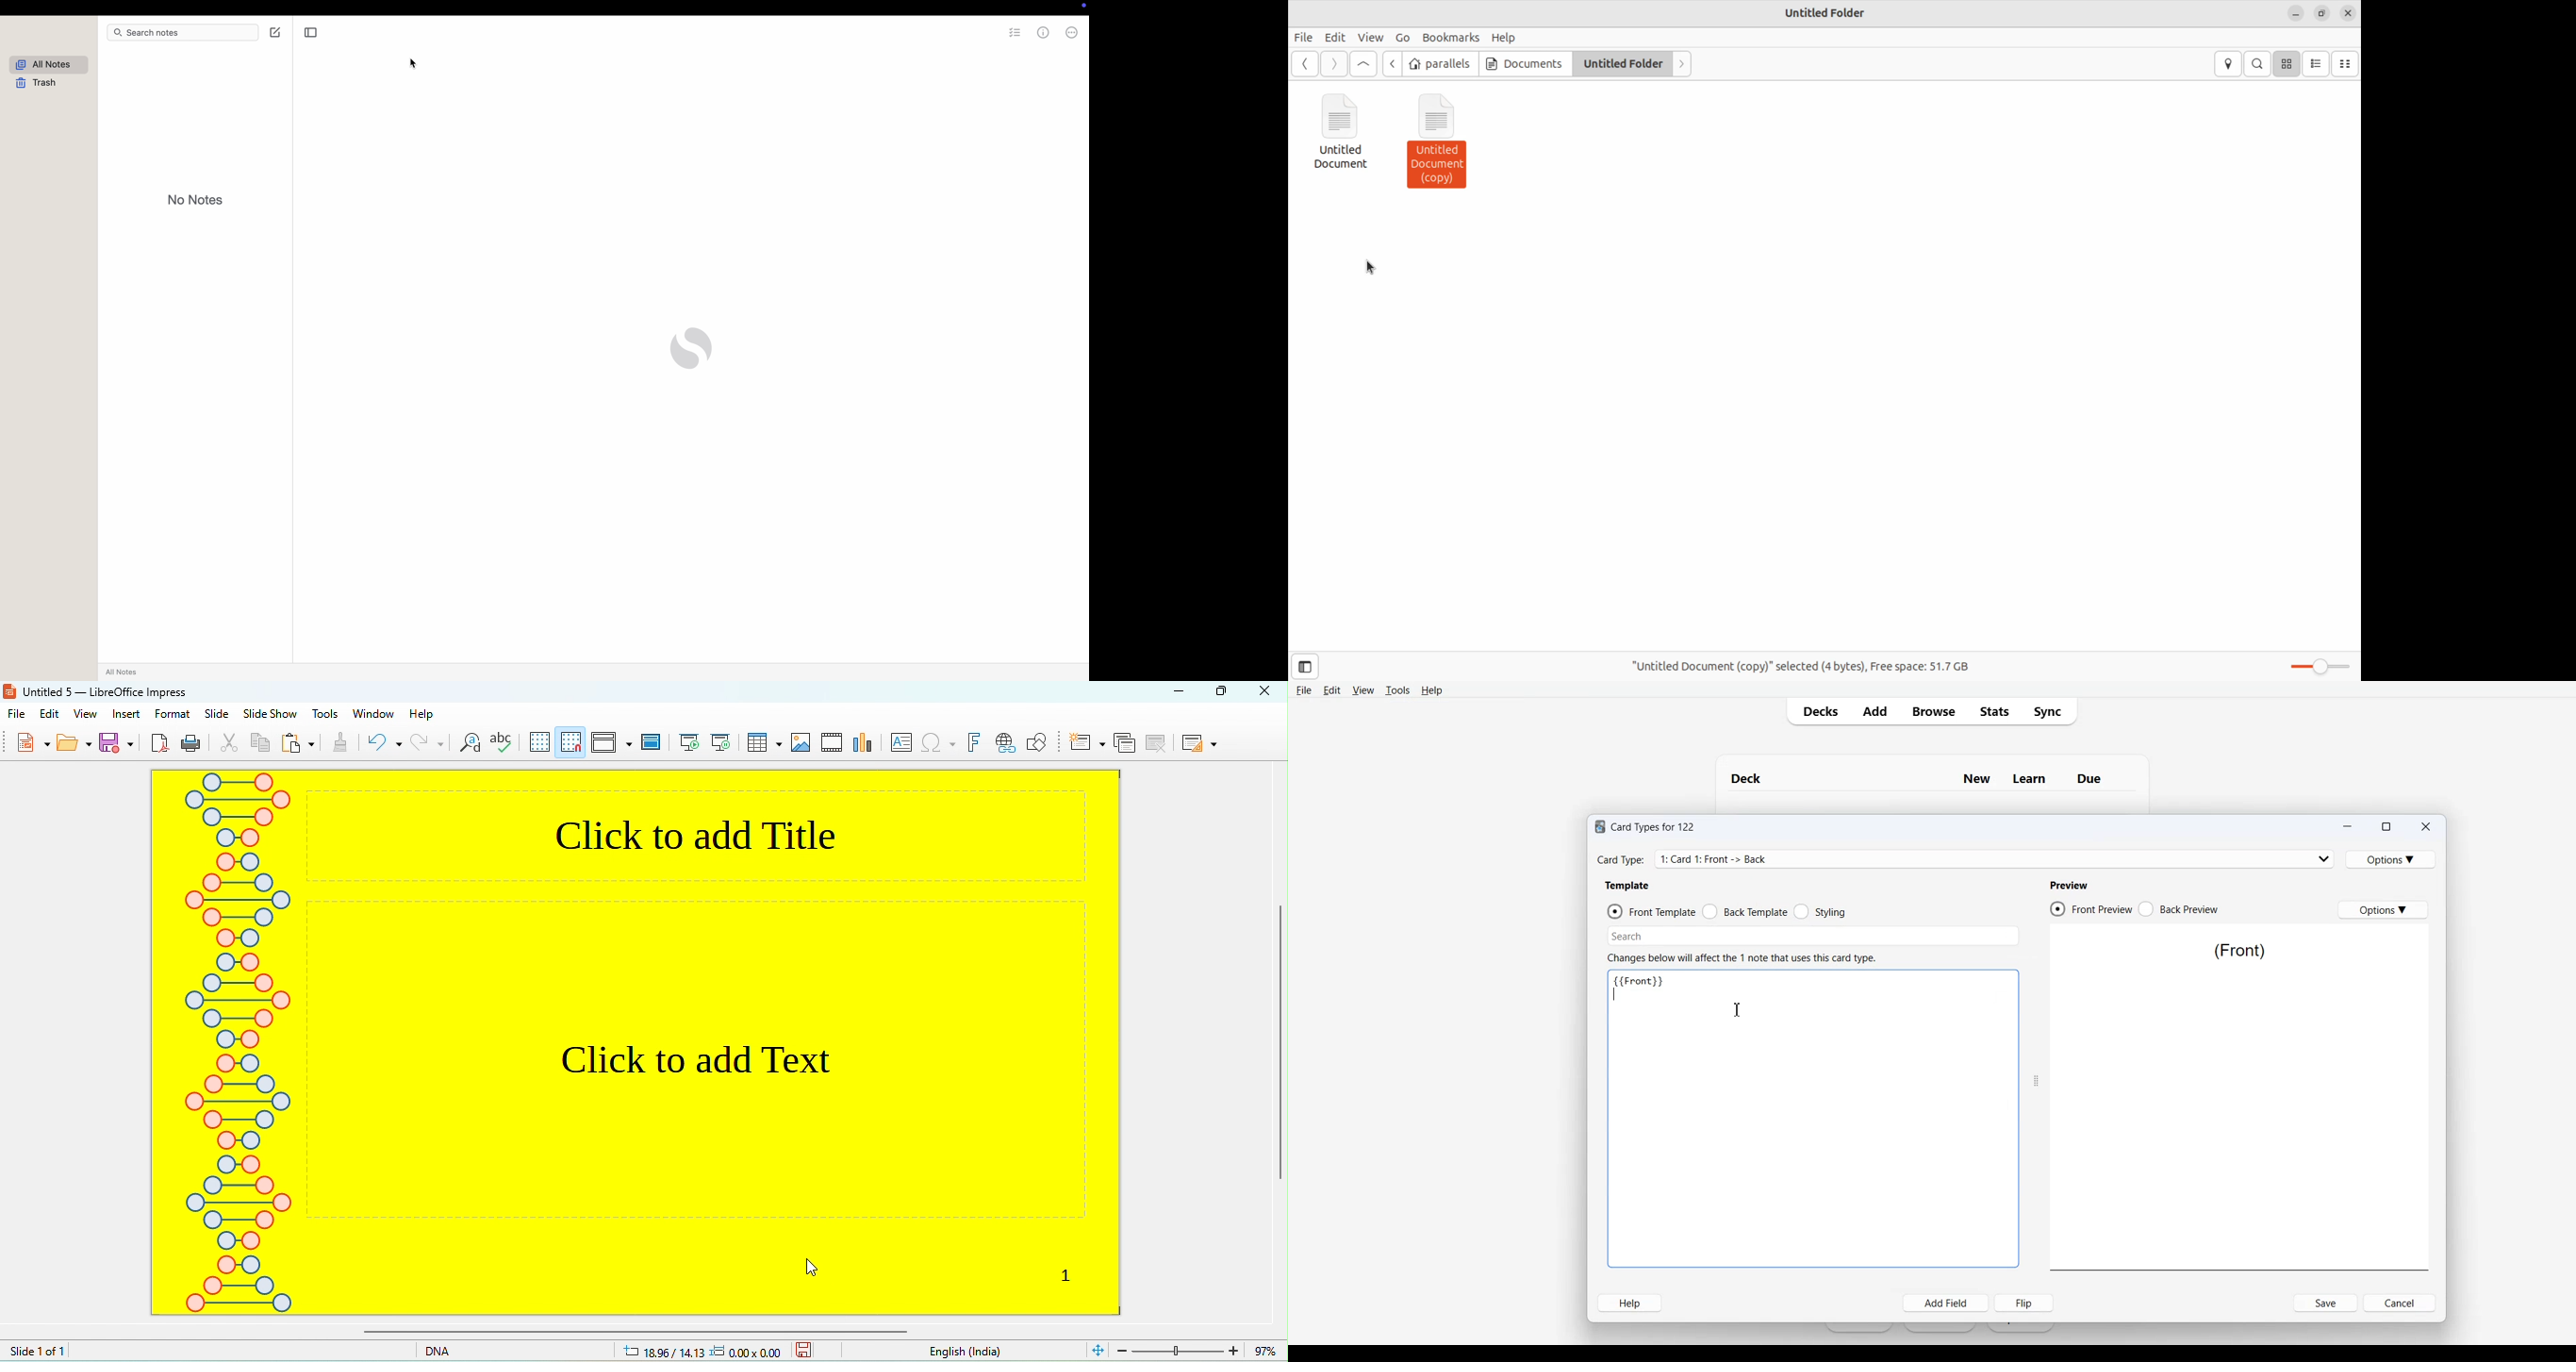  What do you see at coordinates (471, 745) in the screenshot?
I see `find and replace` at bounding box center [471, 745].